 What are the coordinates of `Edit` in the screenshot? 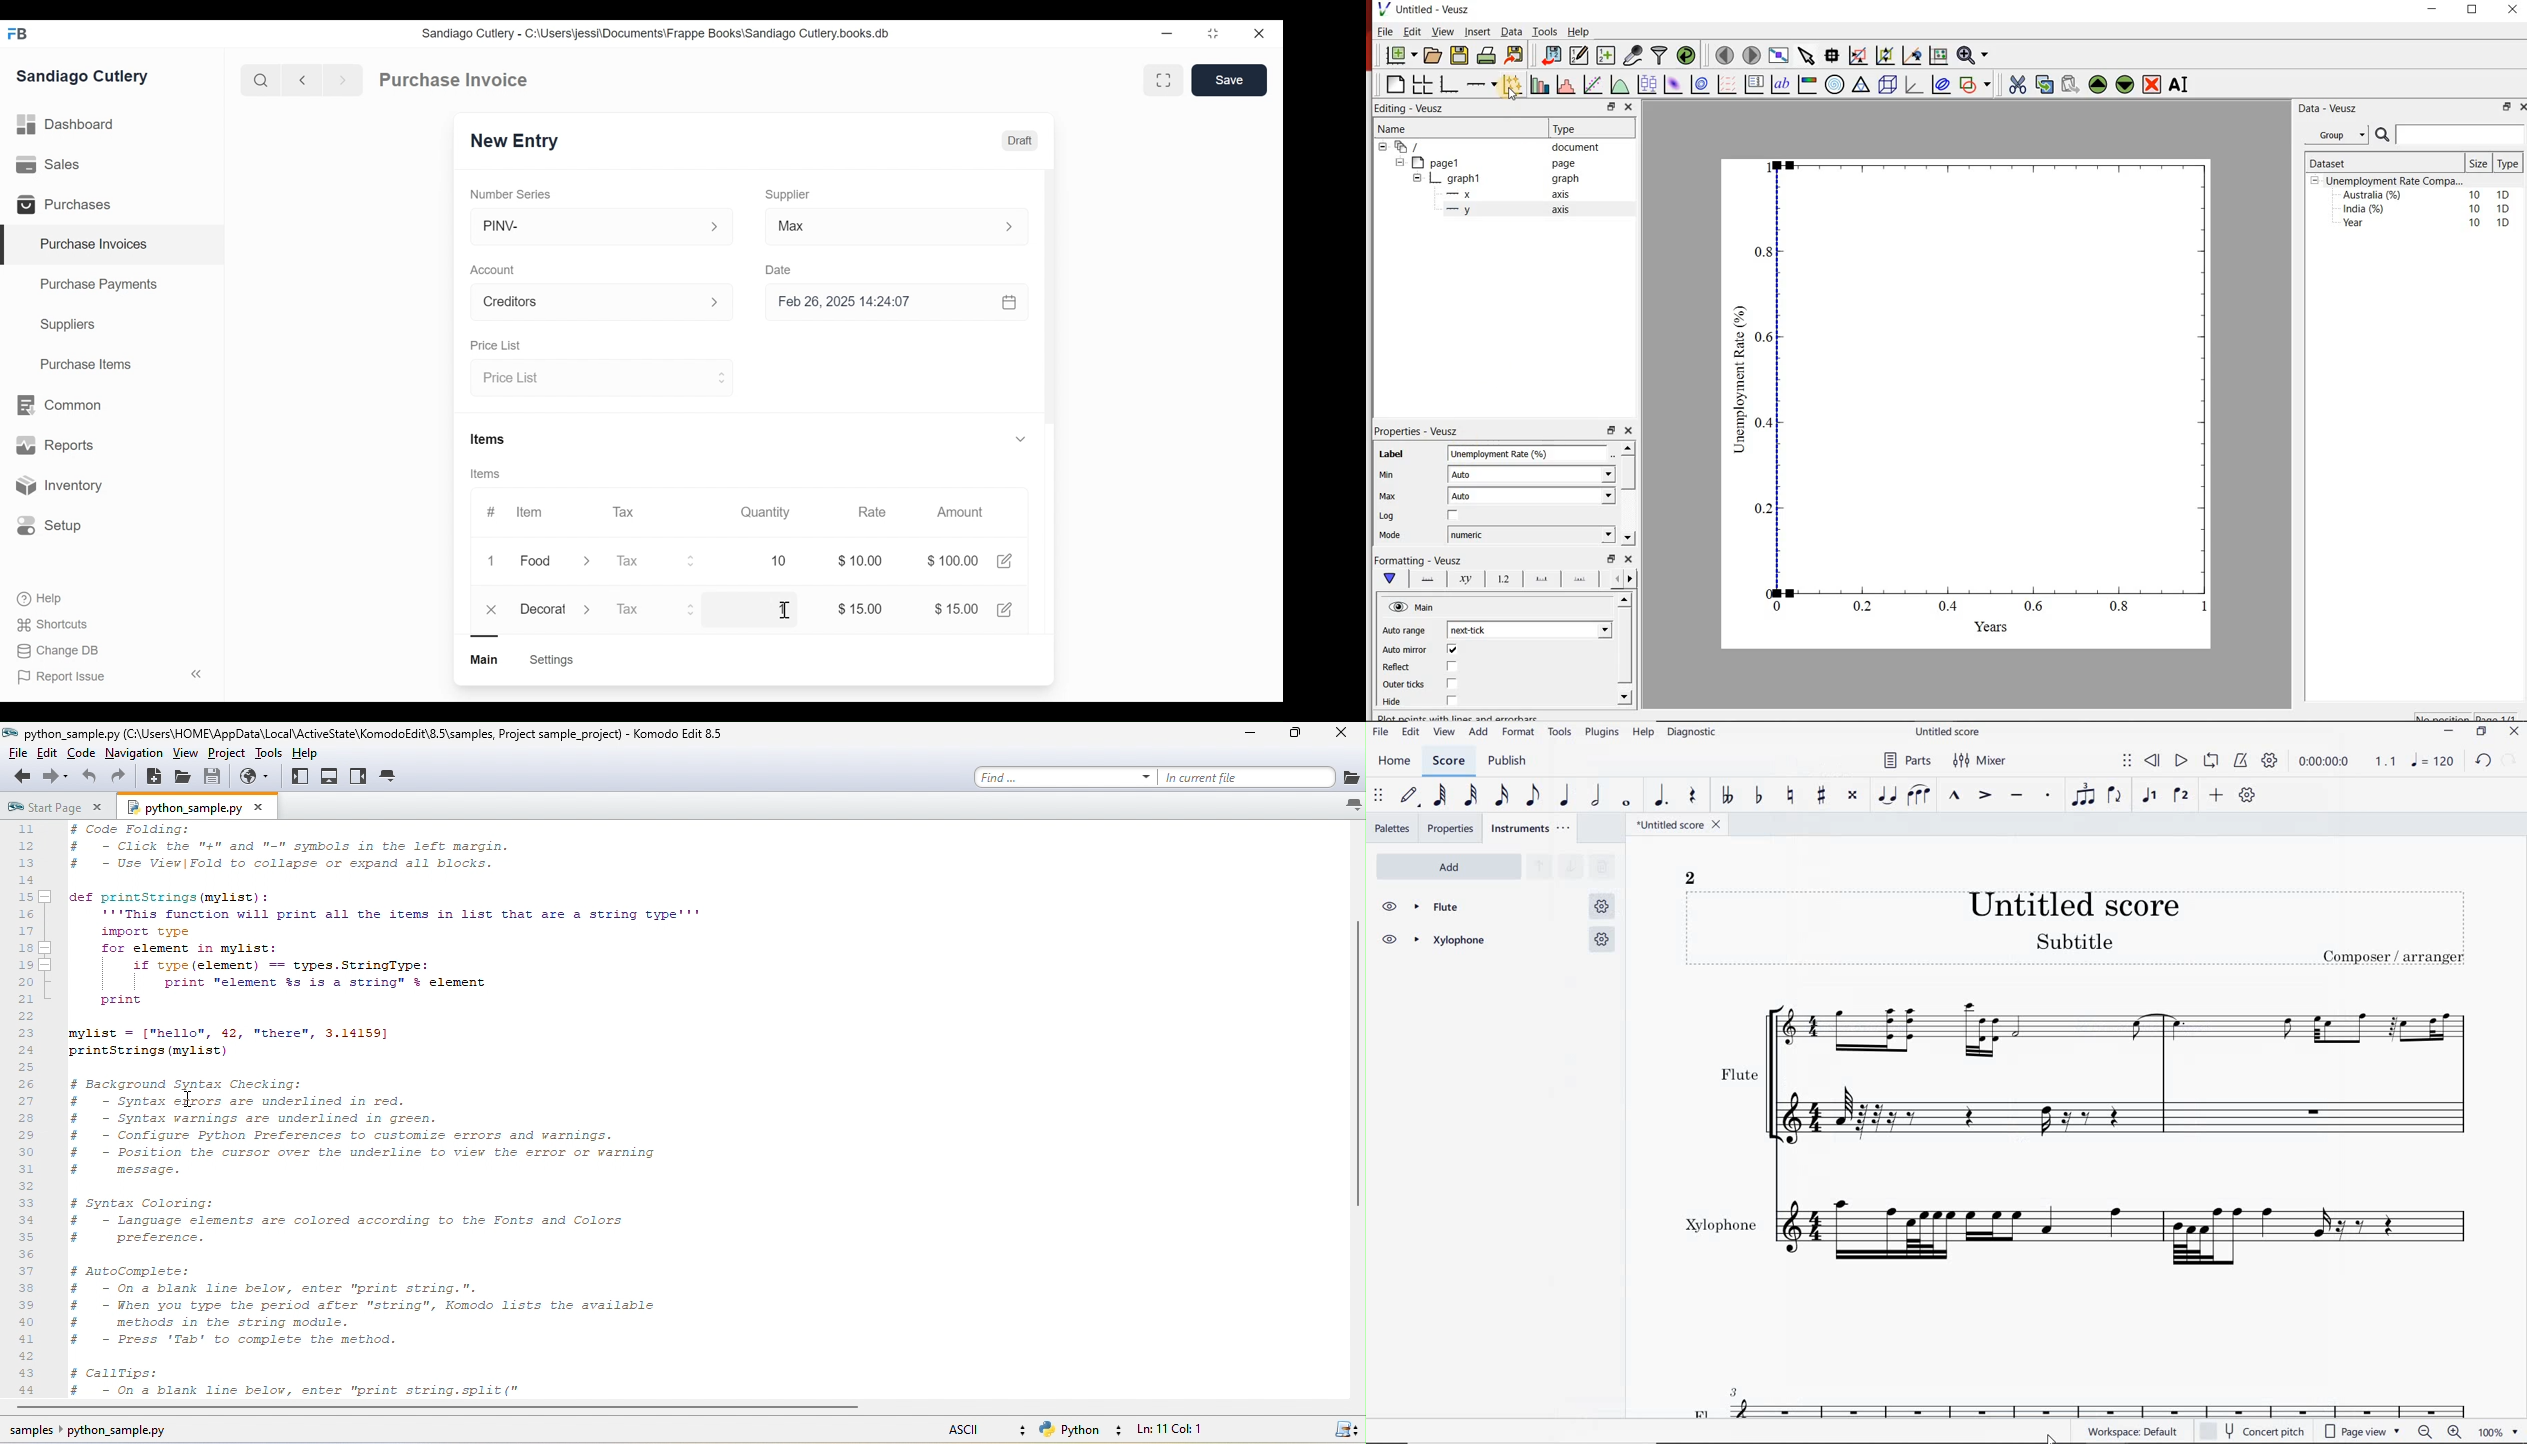 It's located at (1007, 609).